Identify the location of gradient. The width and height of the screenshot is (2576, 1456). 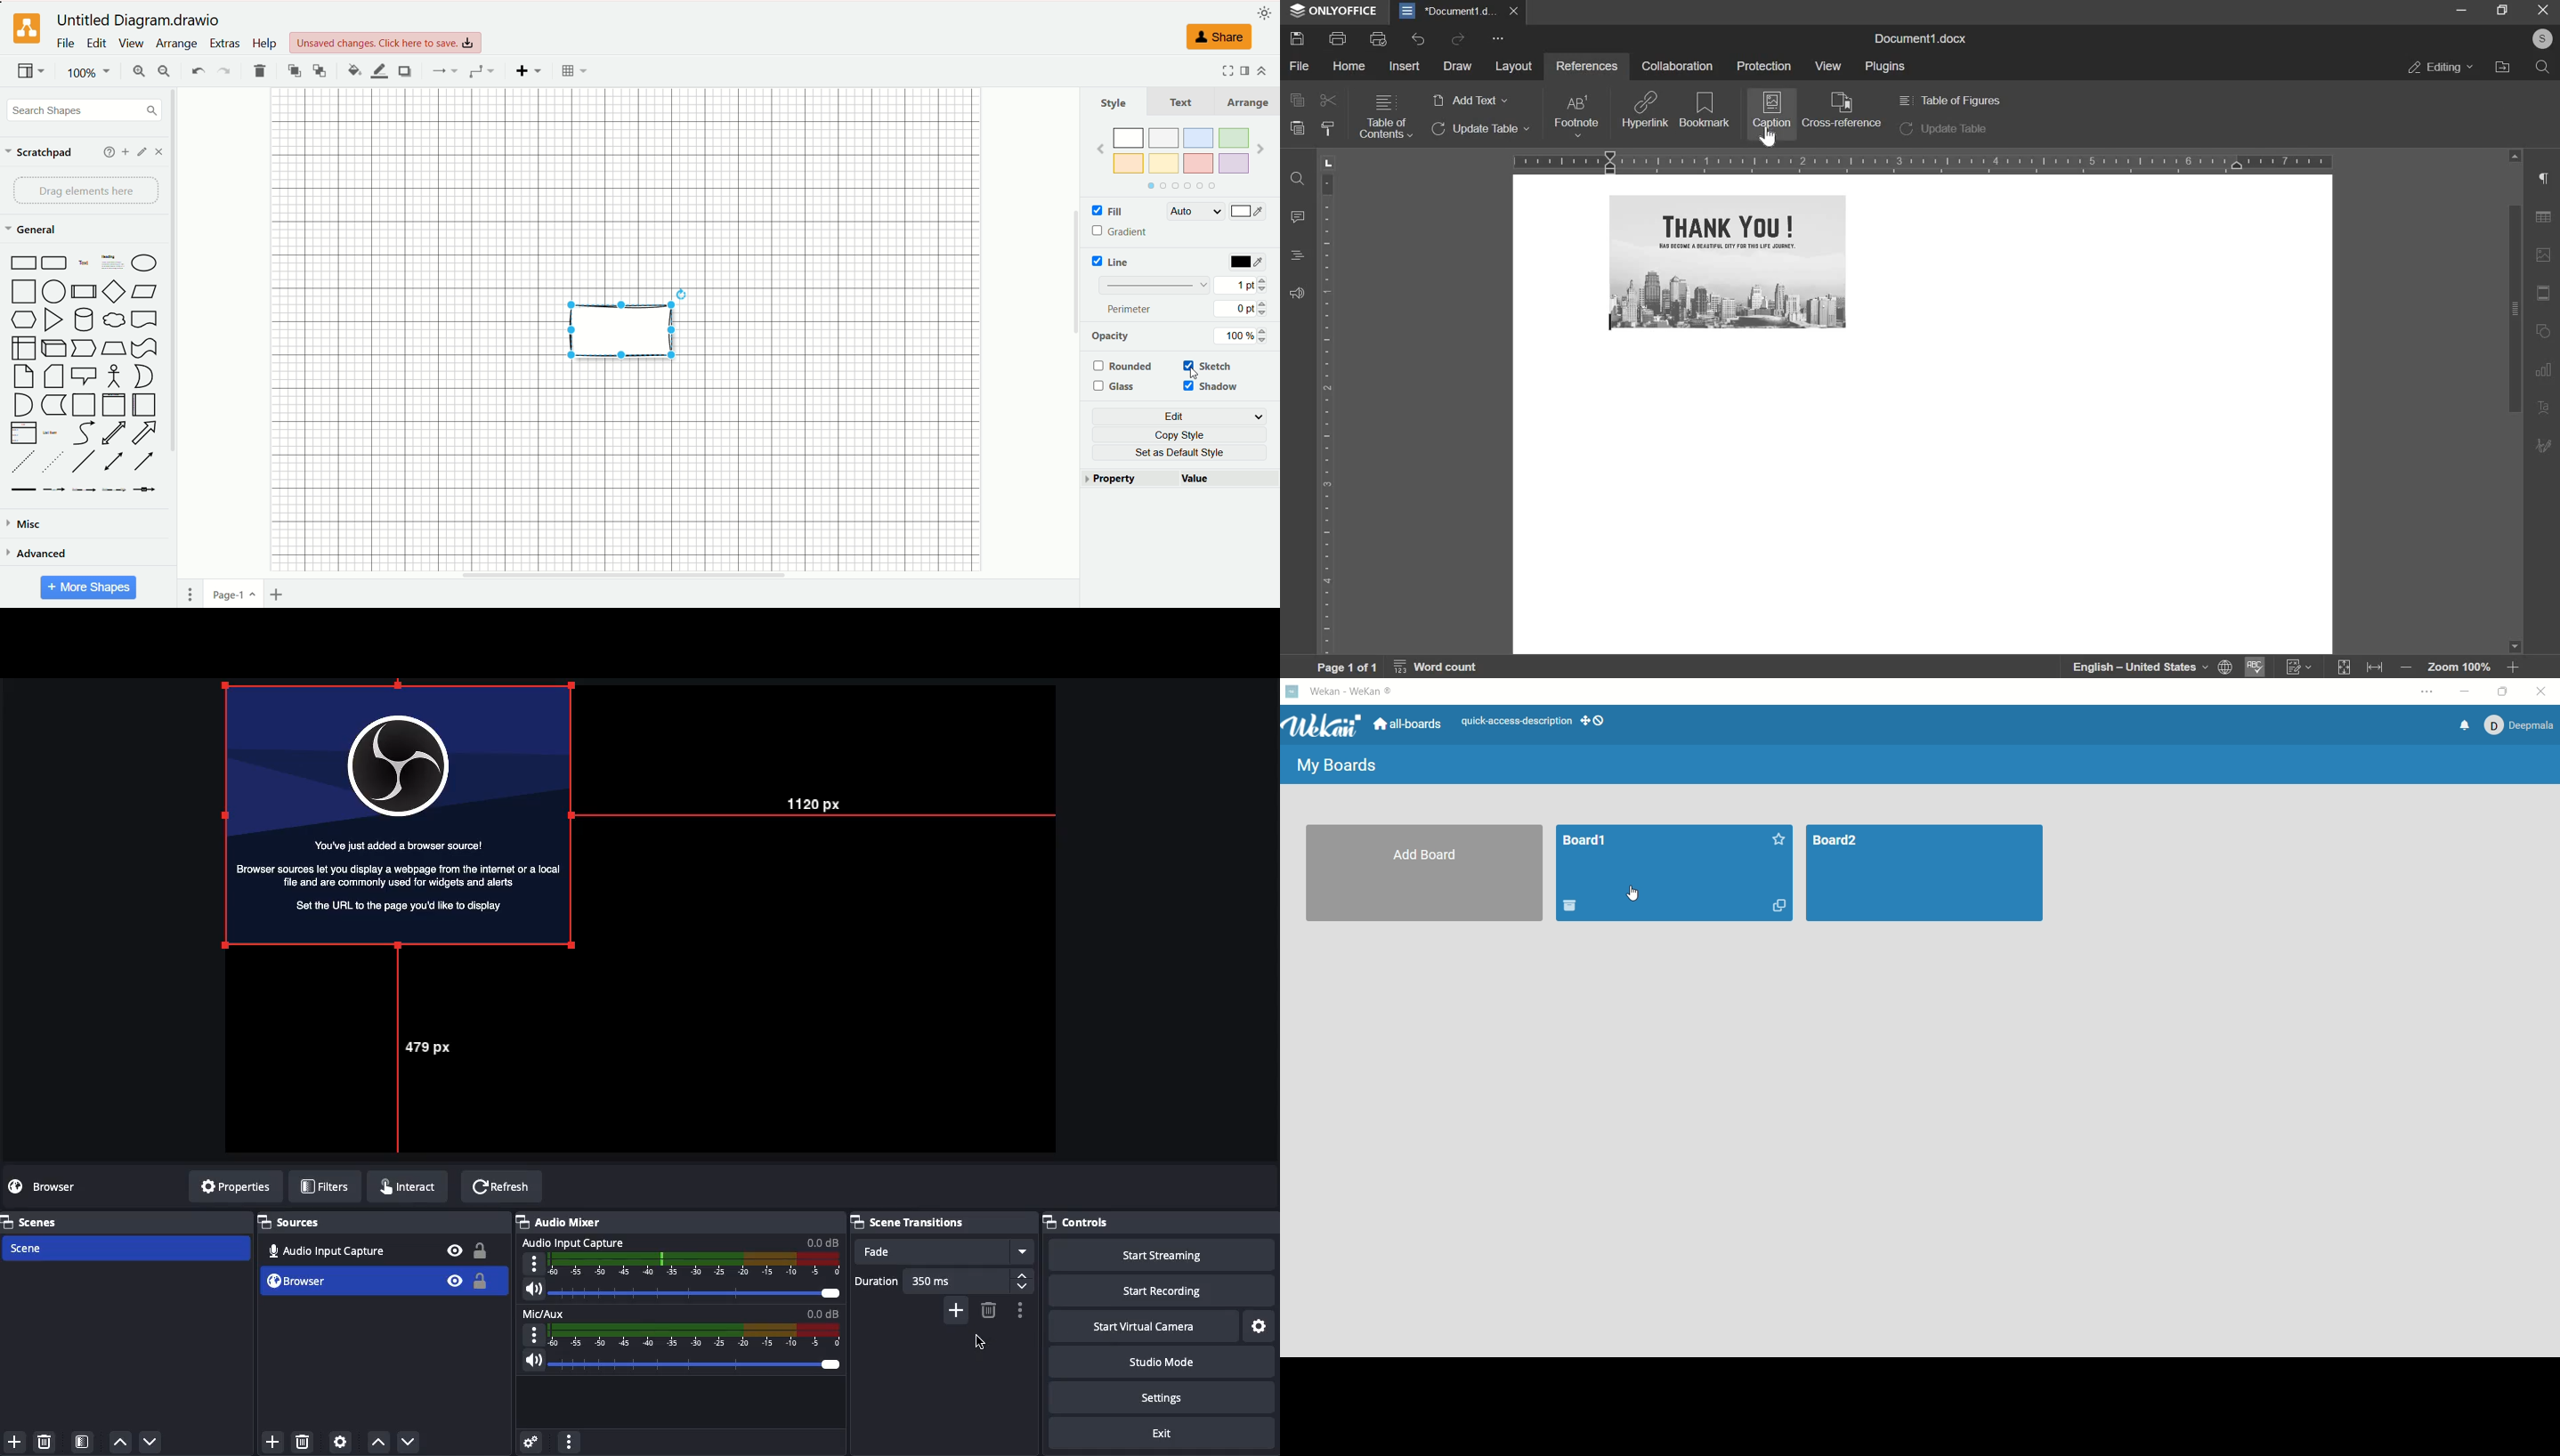
(1122, 232).